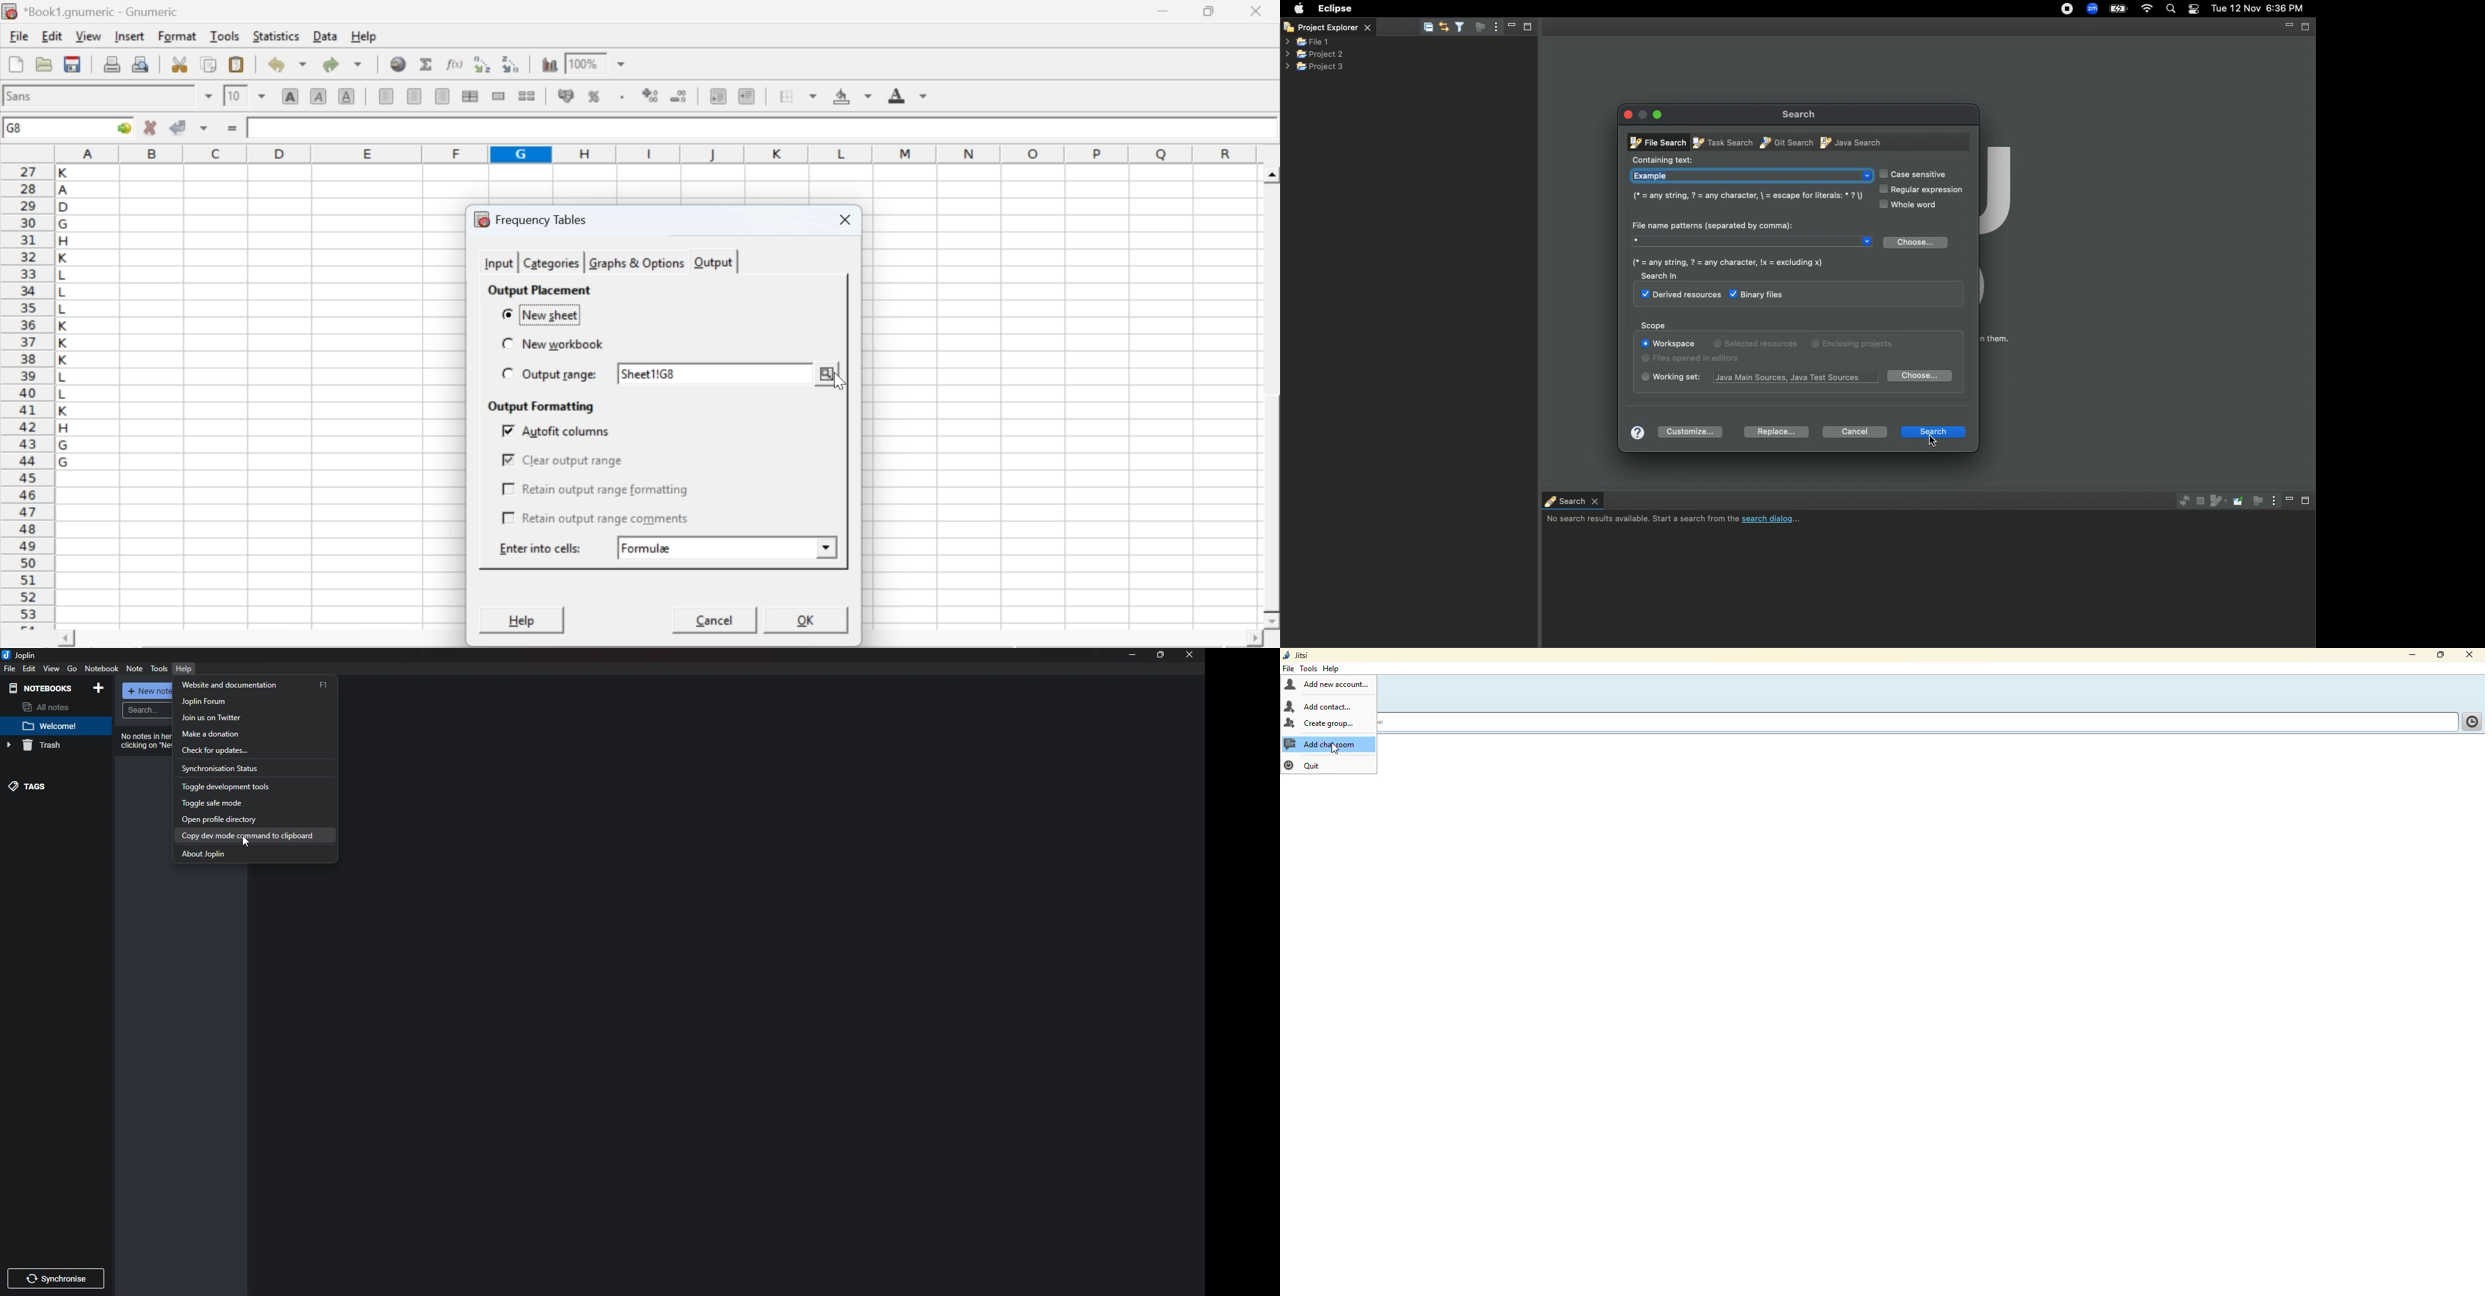 This screenshot has height=1316, width=2492. I want to click on cursor, so click(246, 842).